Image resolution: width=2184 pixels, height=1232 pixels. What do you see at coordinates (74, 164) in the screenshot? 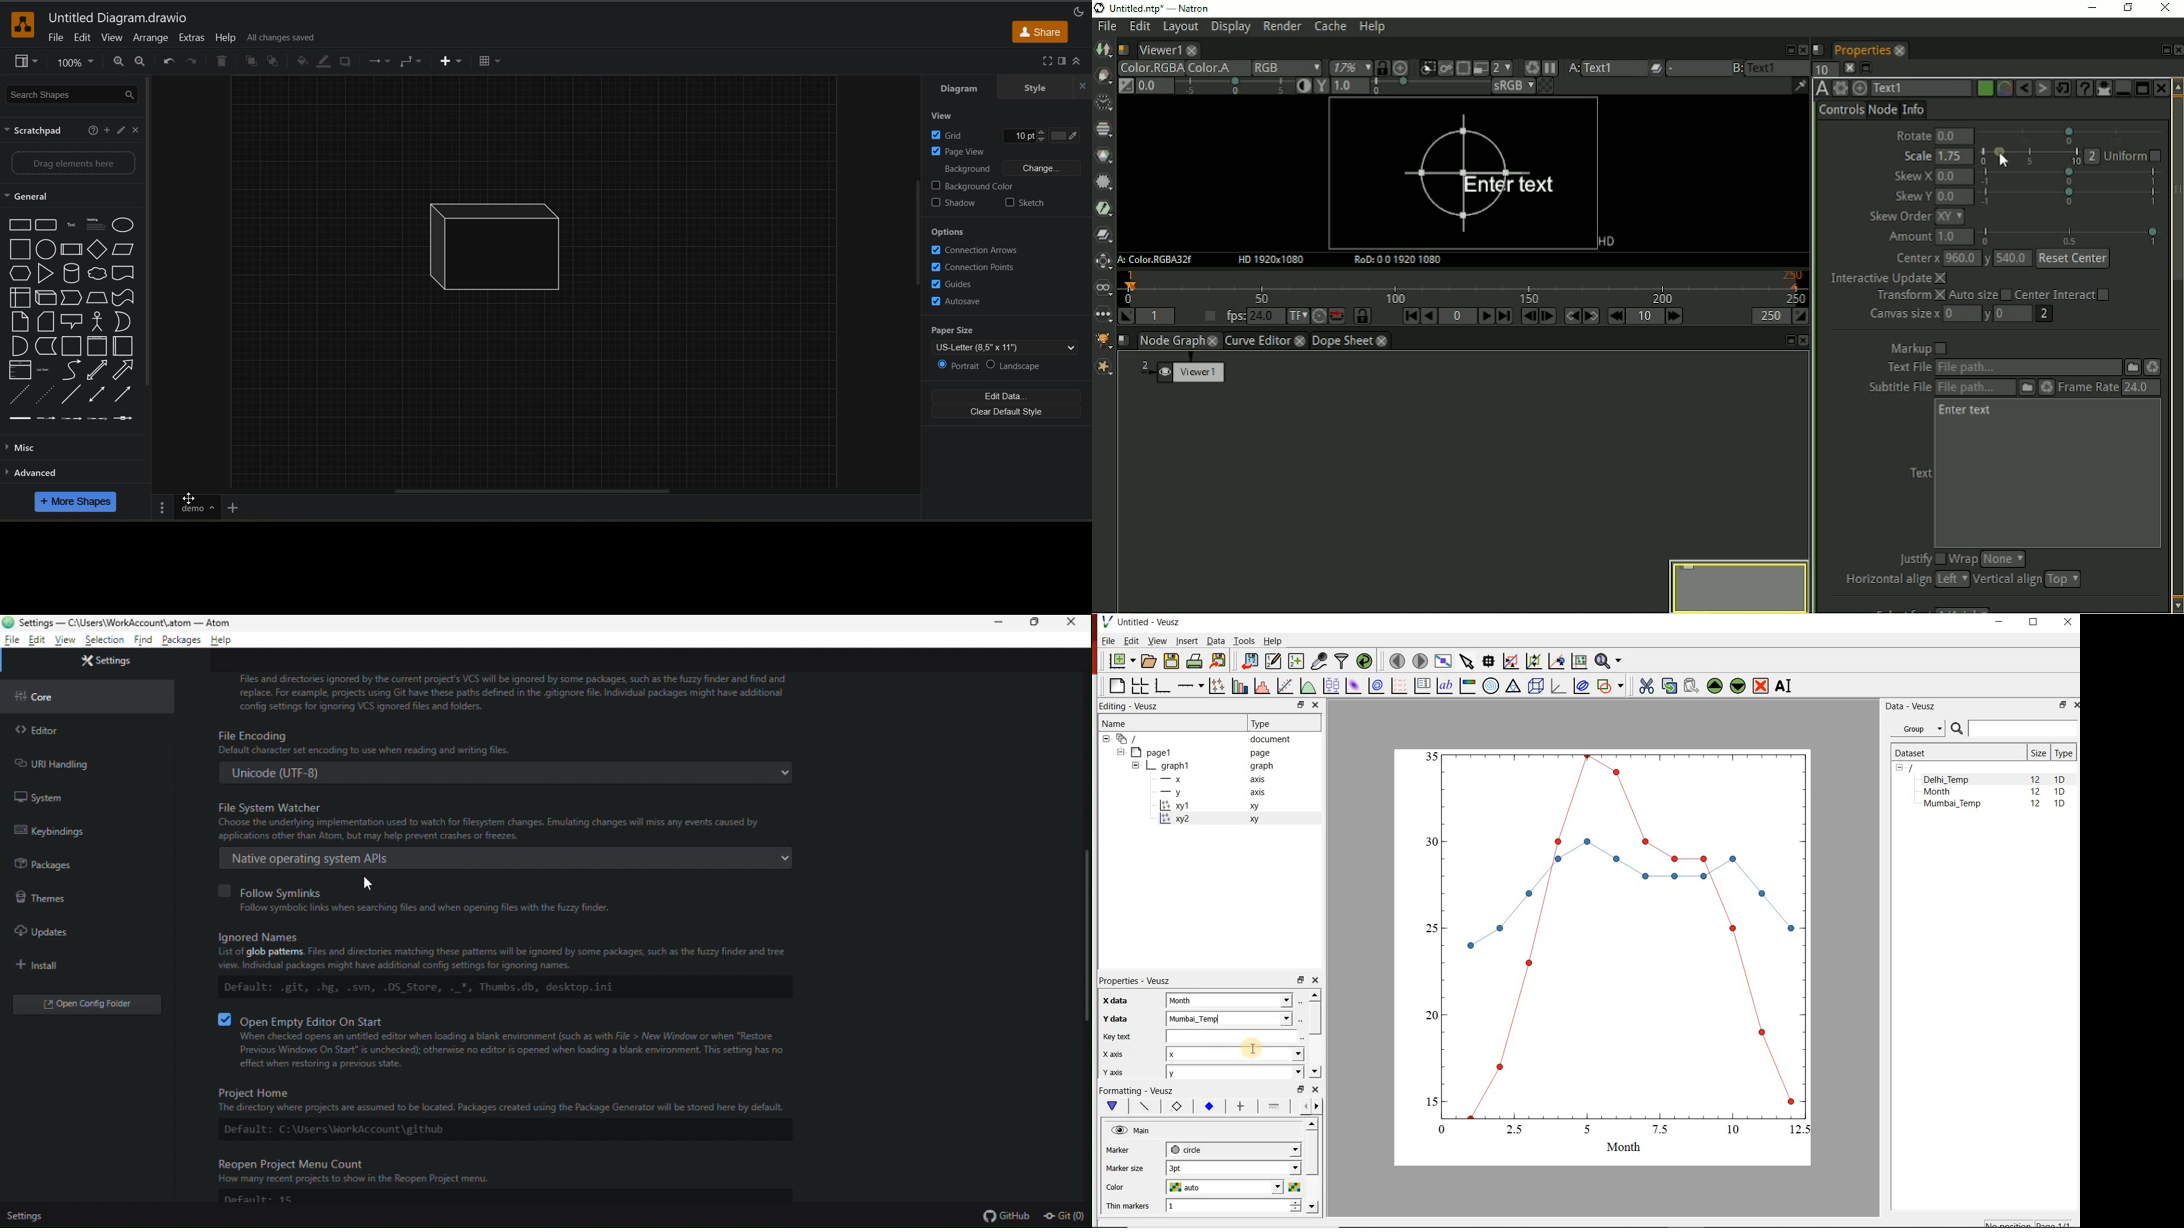
I see `Drag elements here` at bounding box center [74, 164].